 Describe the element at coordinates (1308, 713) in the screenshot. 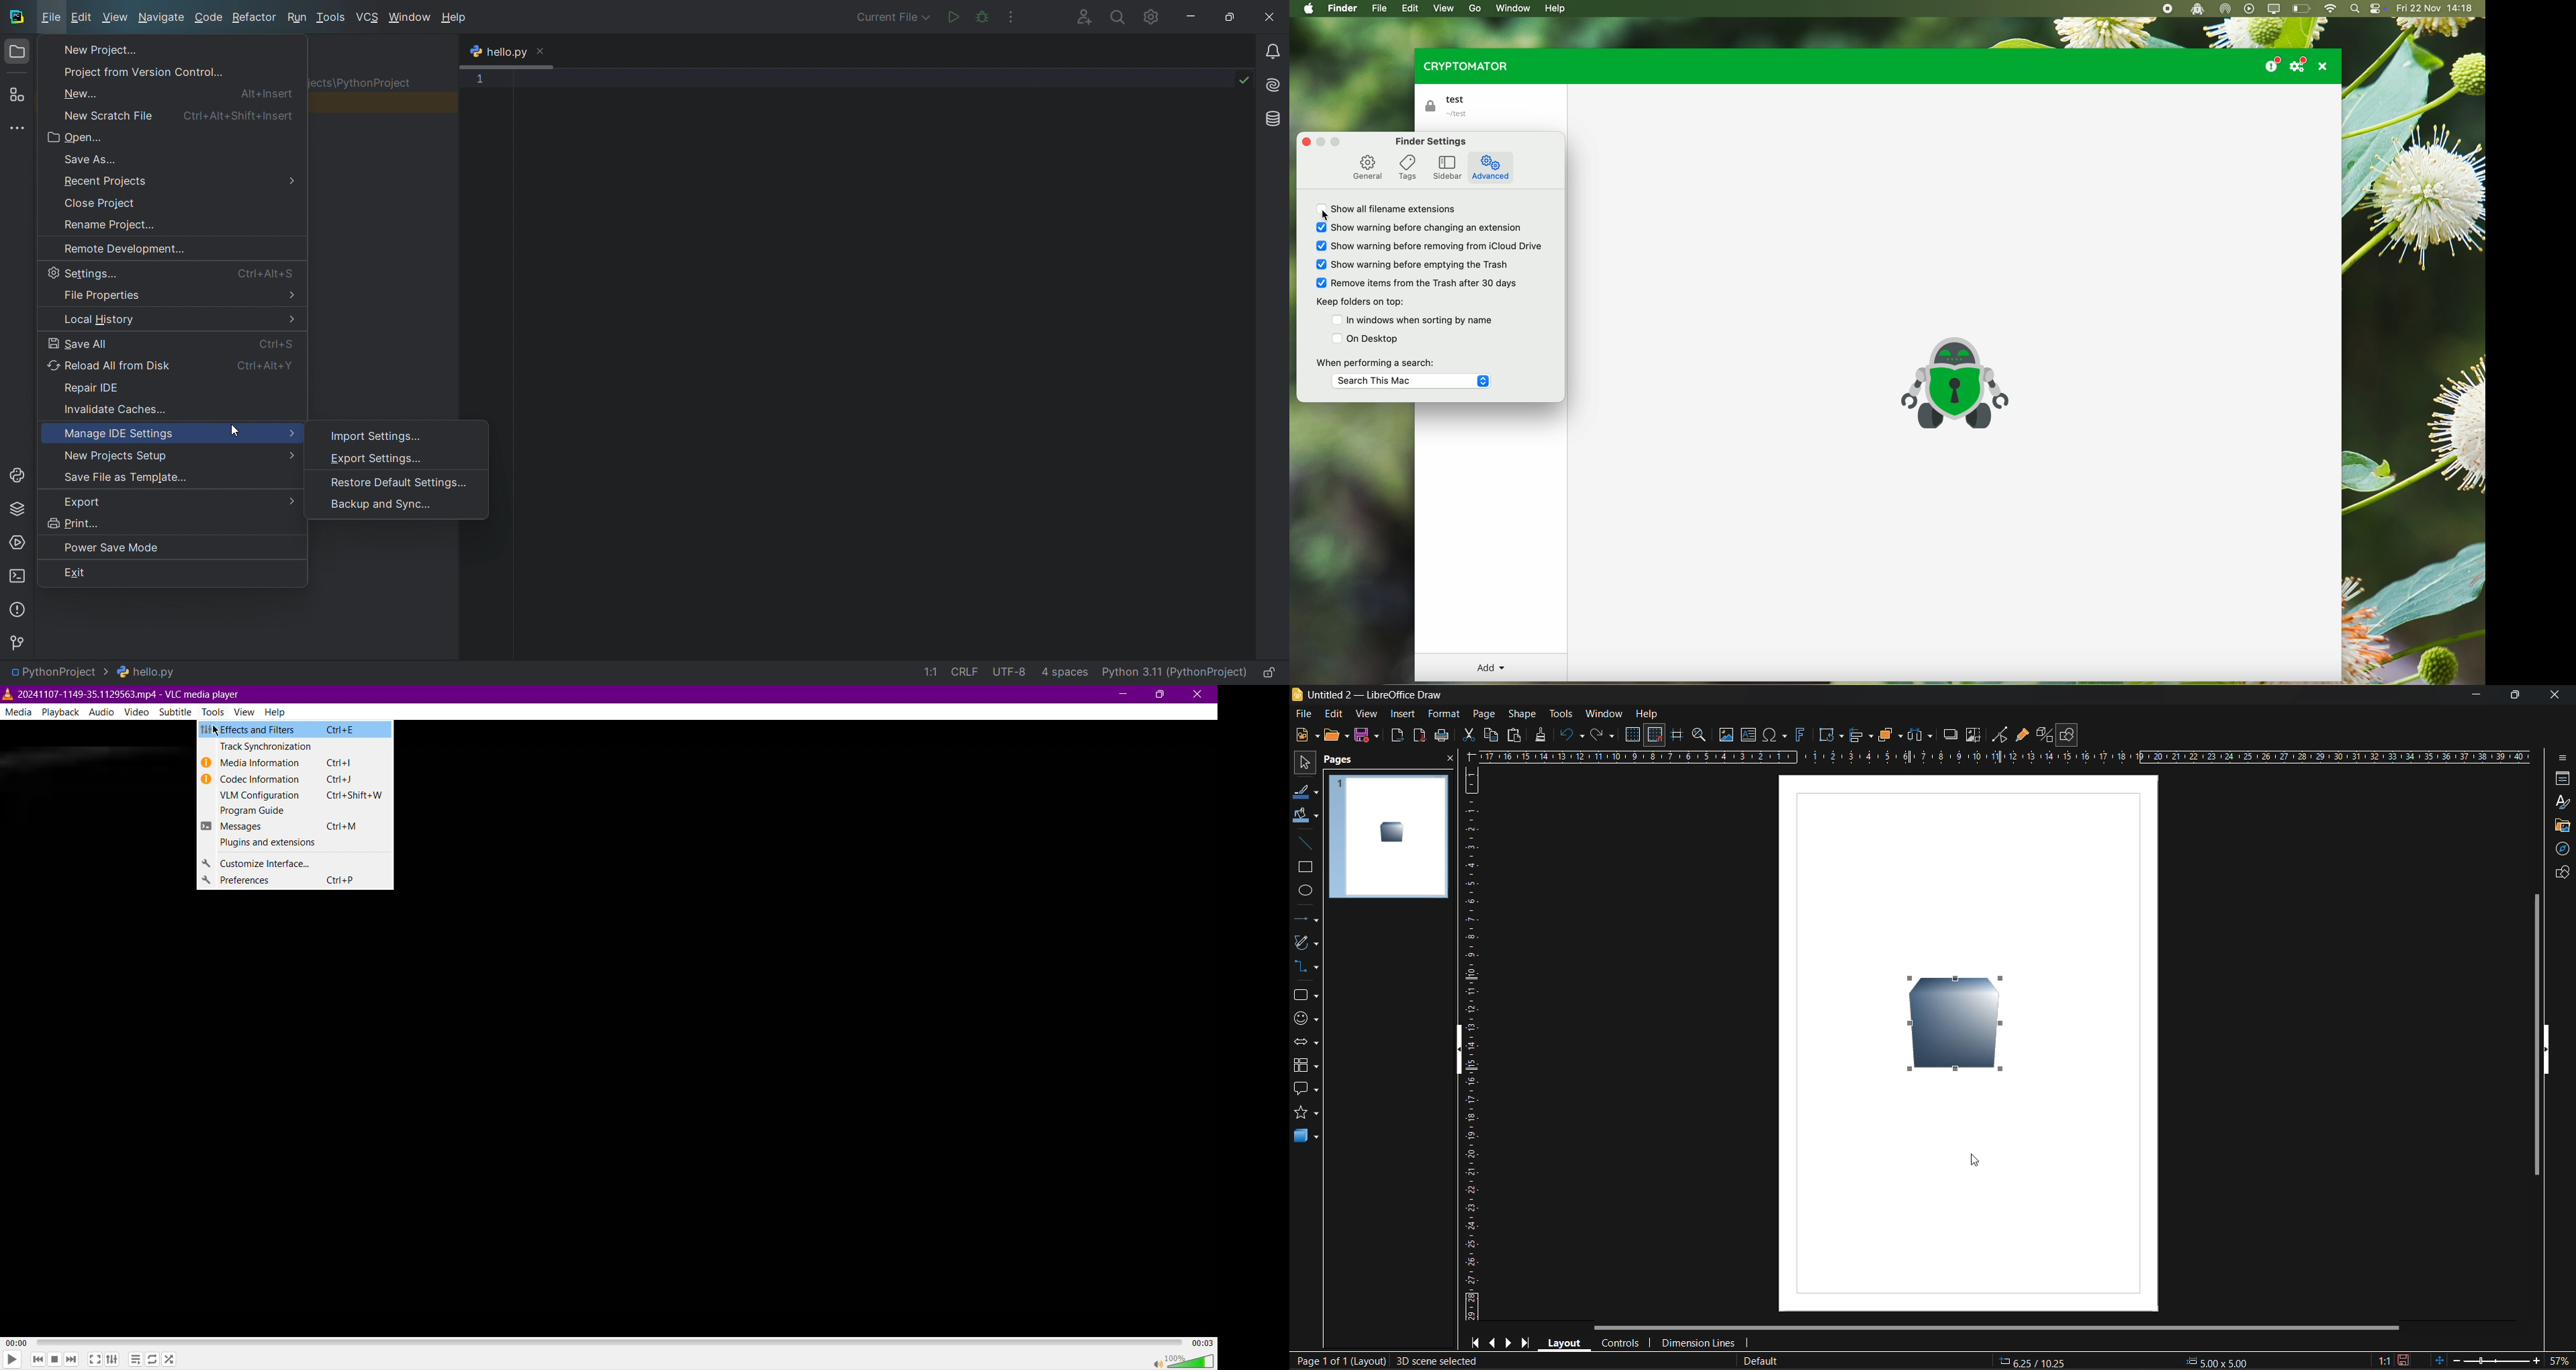

I see `file` at that location.